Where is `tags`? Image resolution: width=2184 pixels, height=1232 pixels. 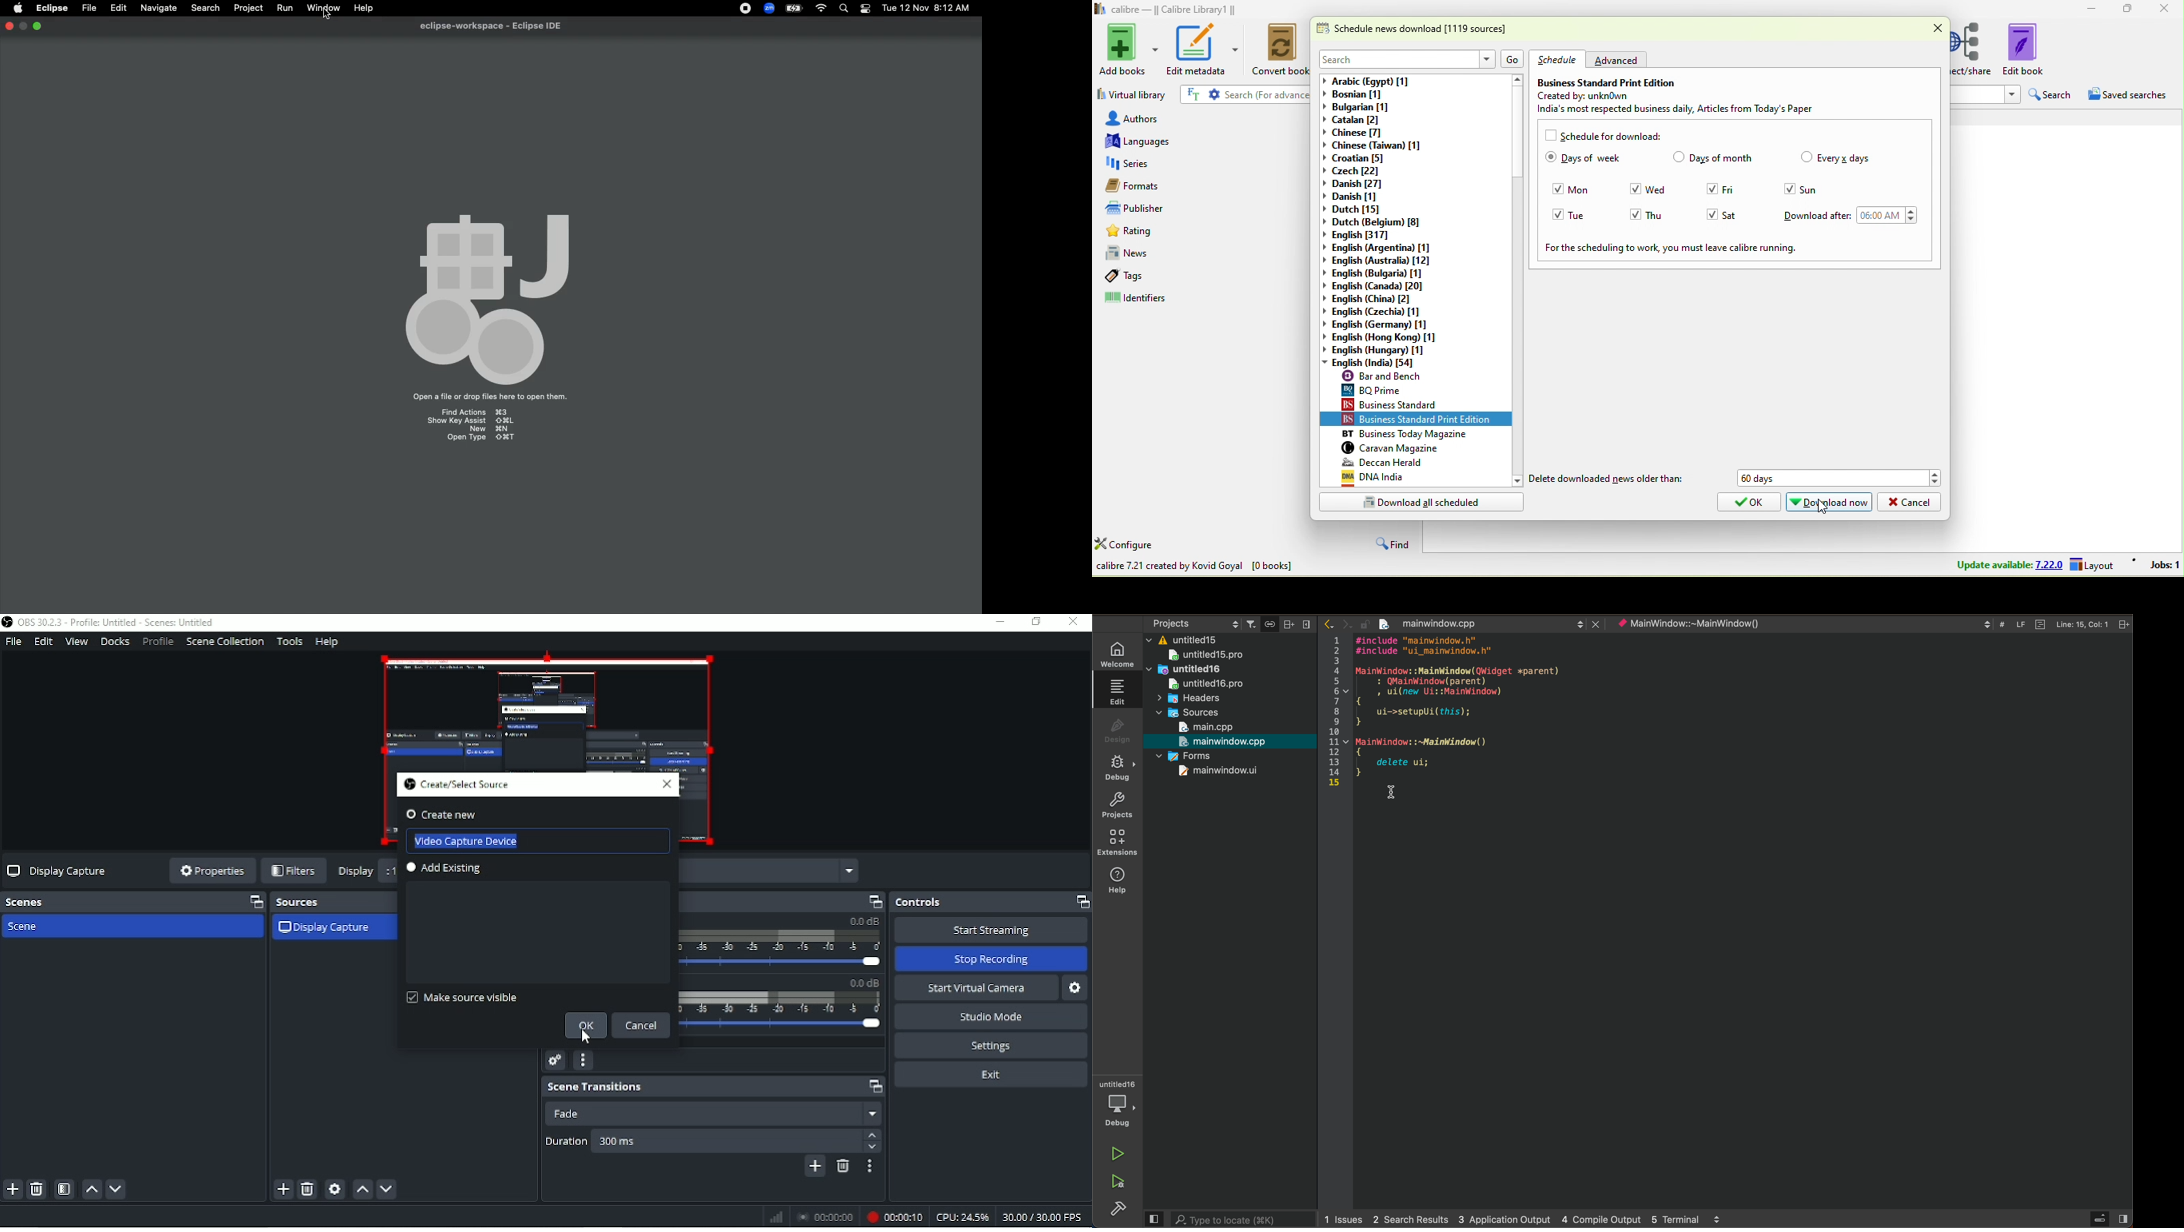 tags is located at coordinates (1204, 279).